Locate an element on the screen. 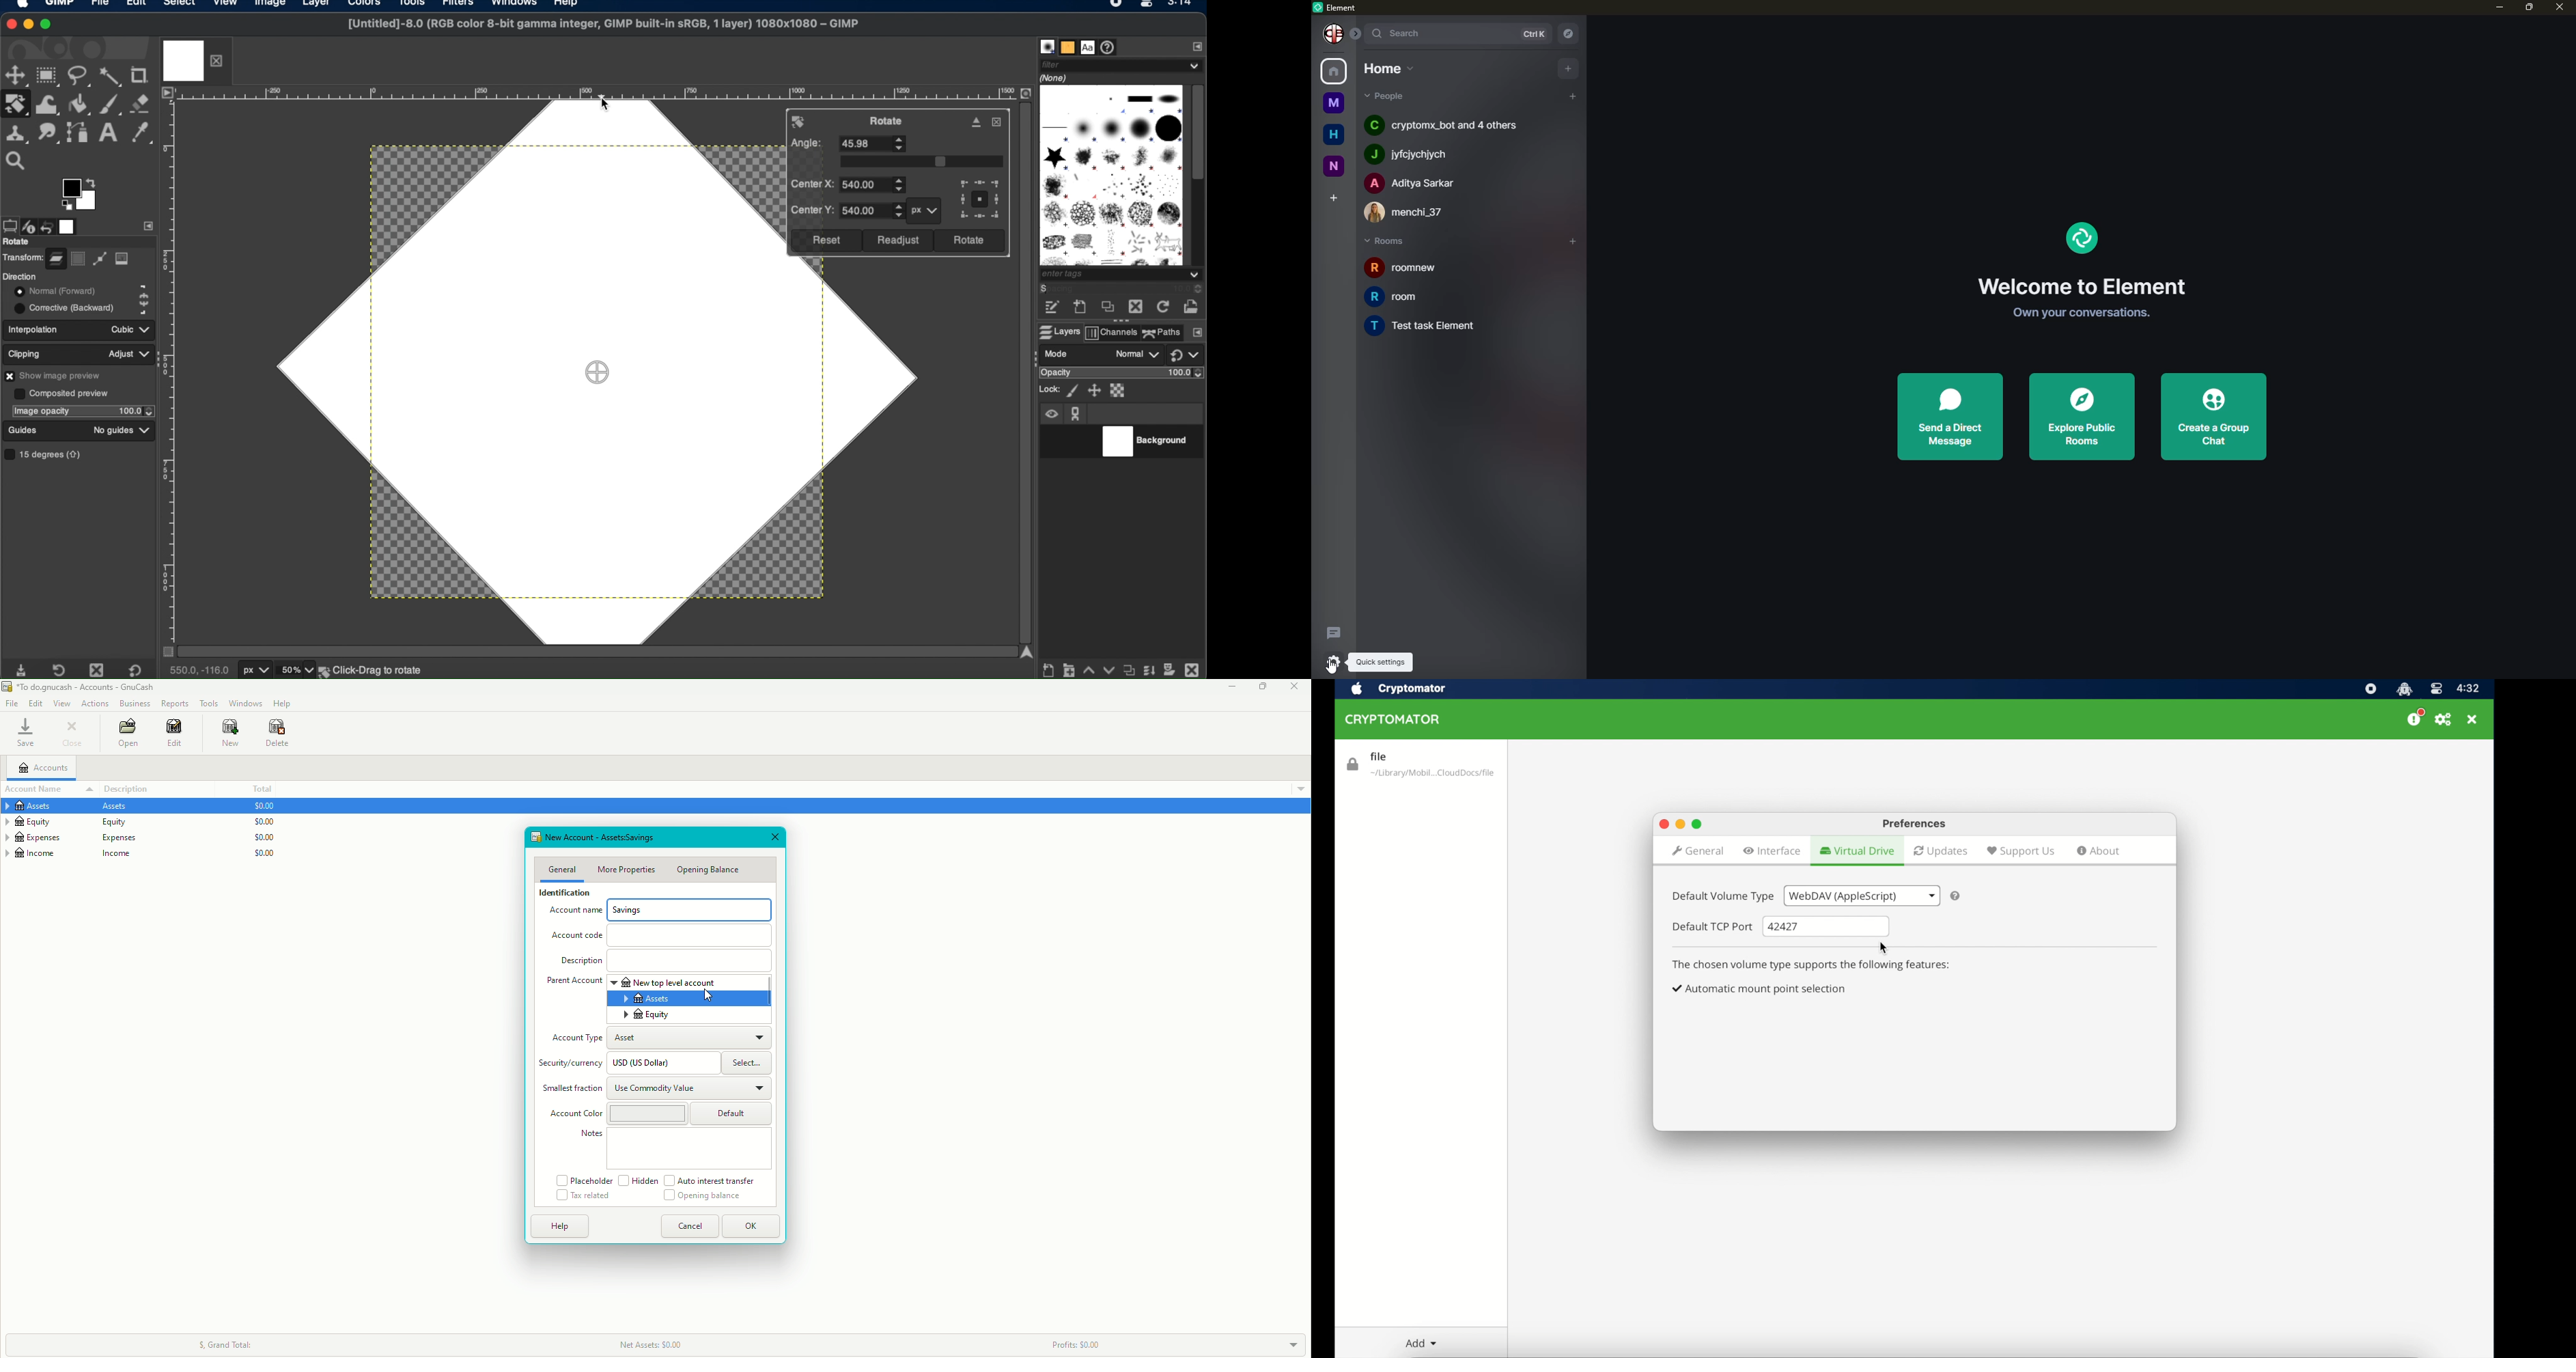  send direct message is located at coordinates (1949, 417).